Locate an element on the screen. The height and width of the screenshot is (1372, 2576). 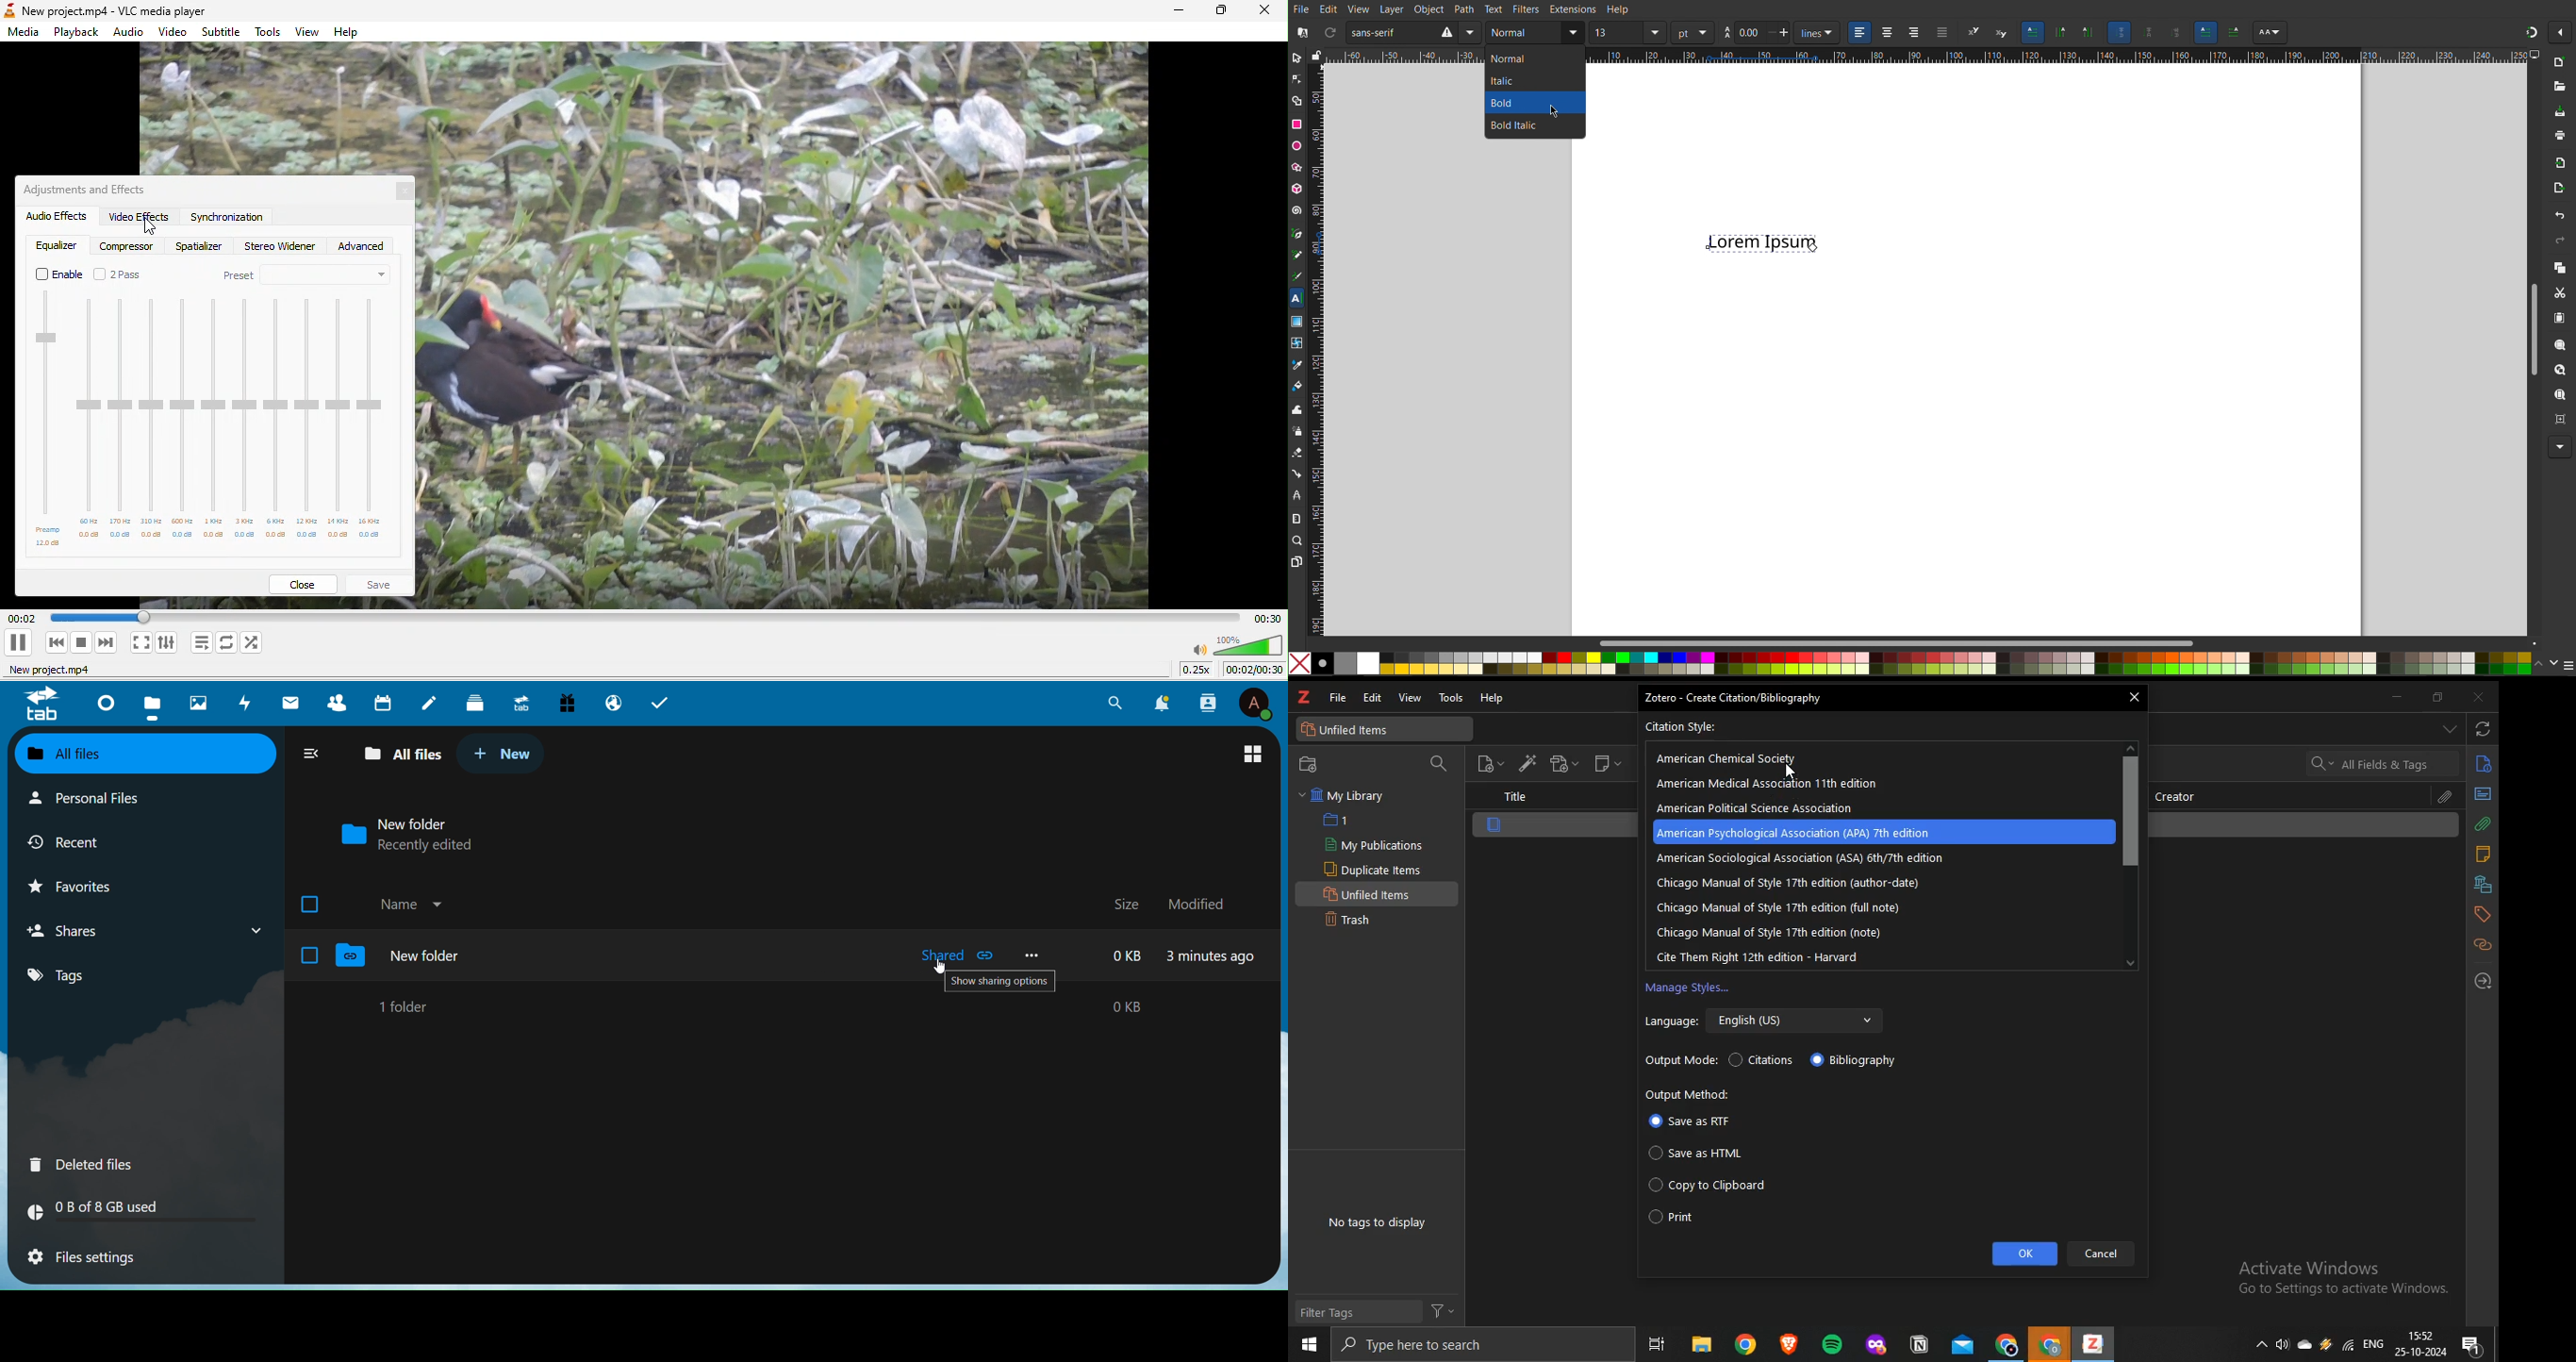
minimize is located at coordinates (2400, 698).